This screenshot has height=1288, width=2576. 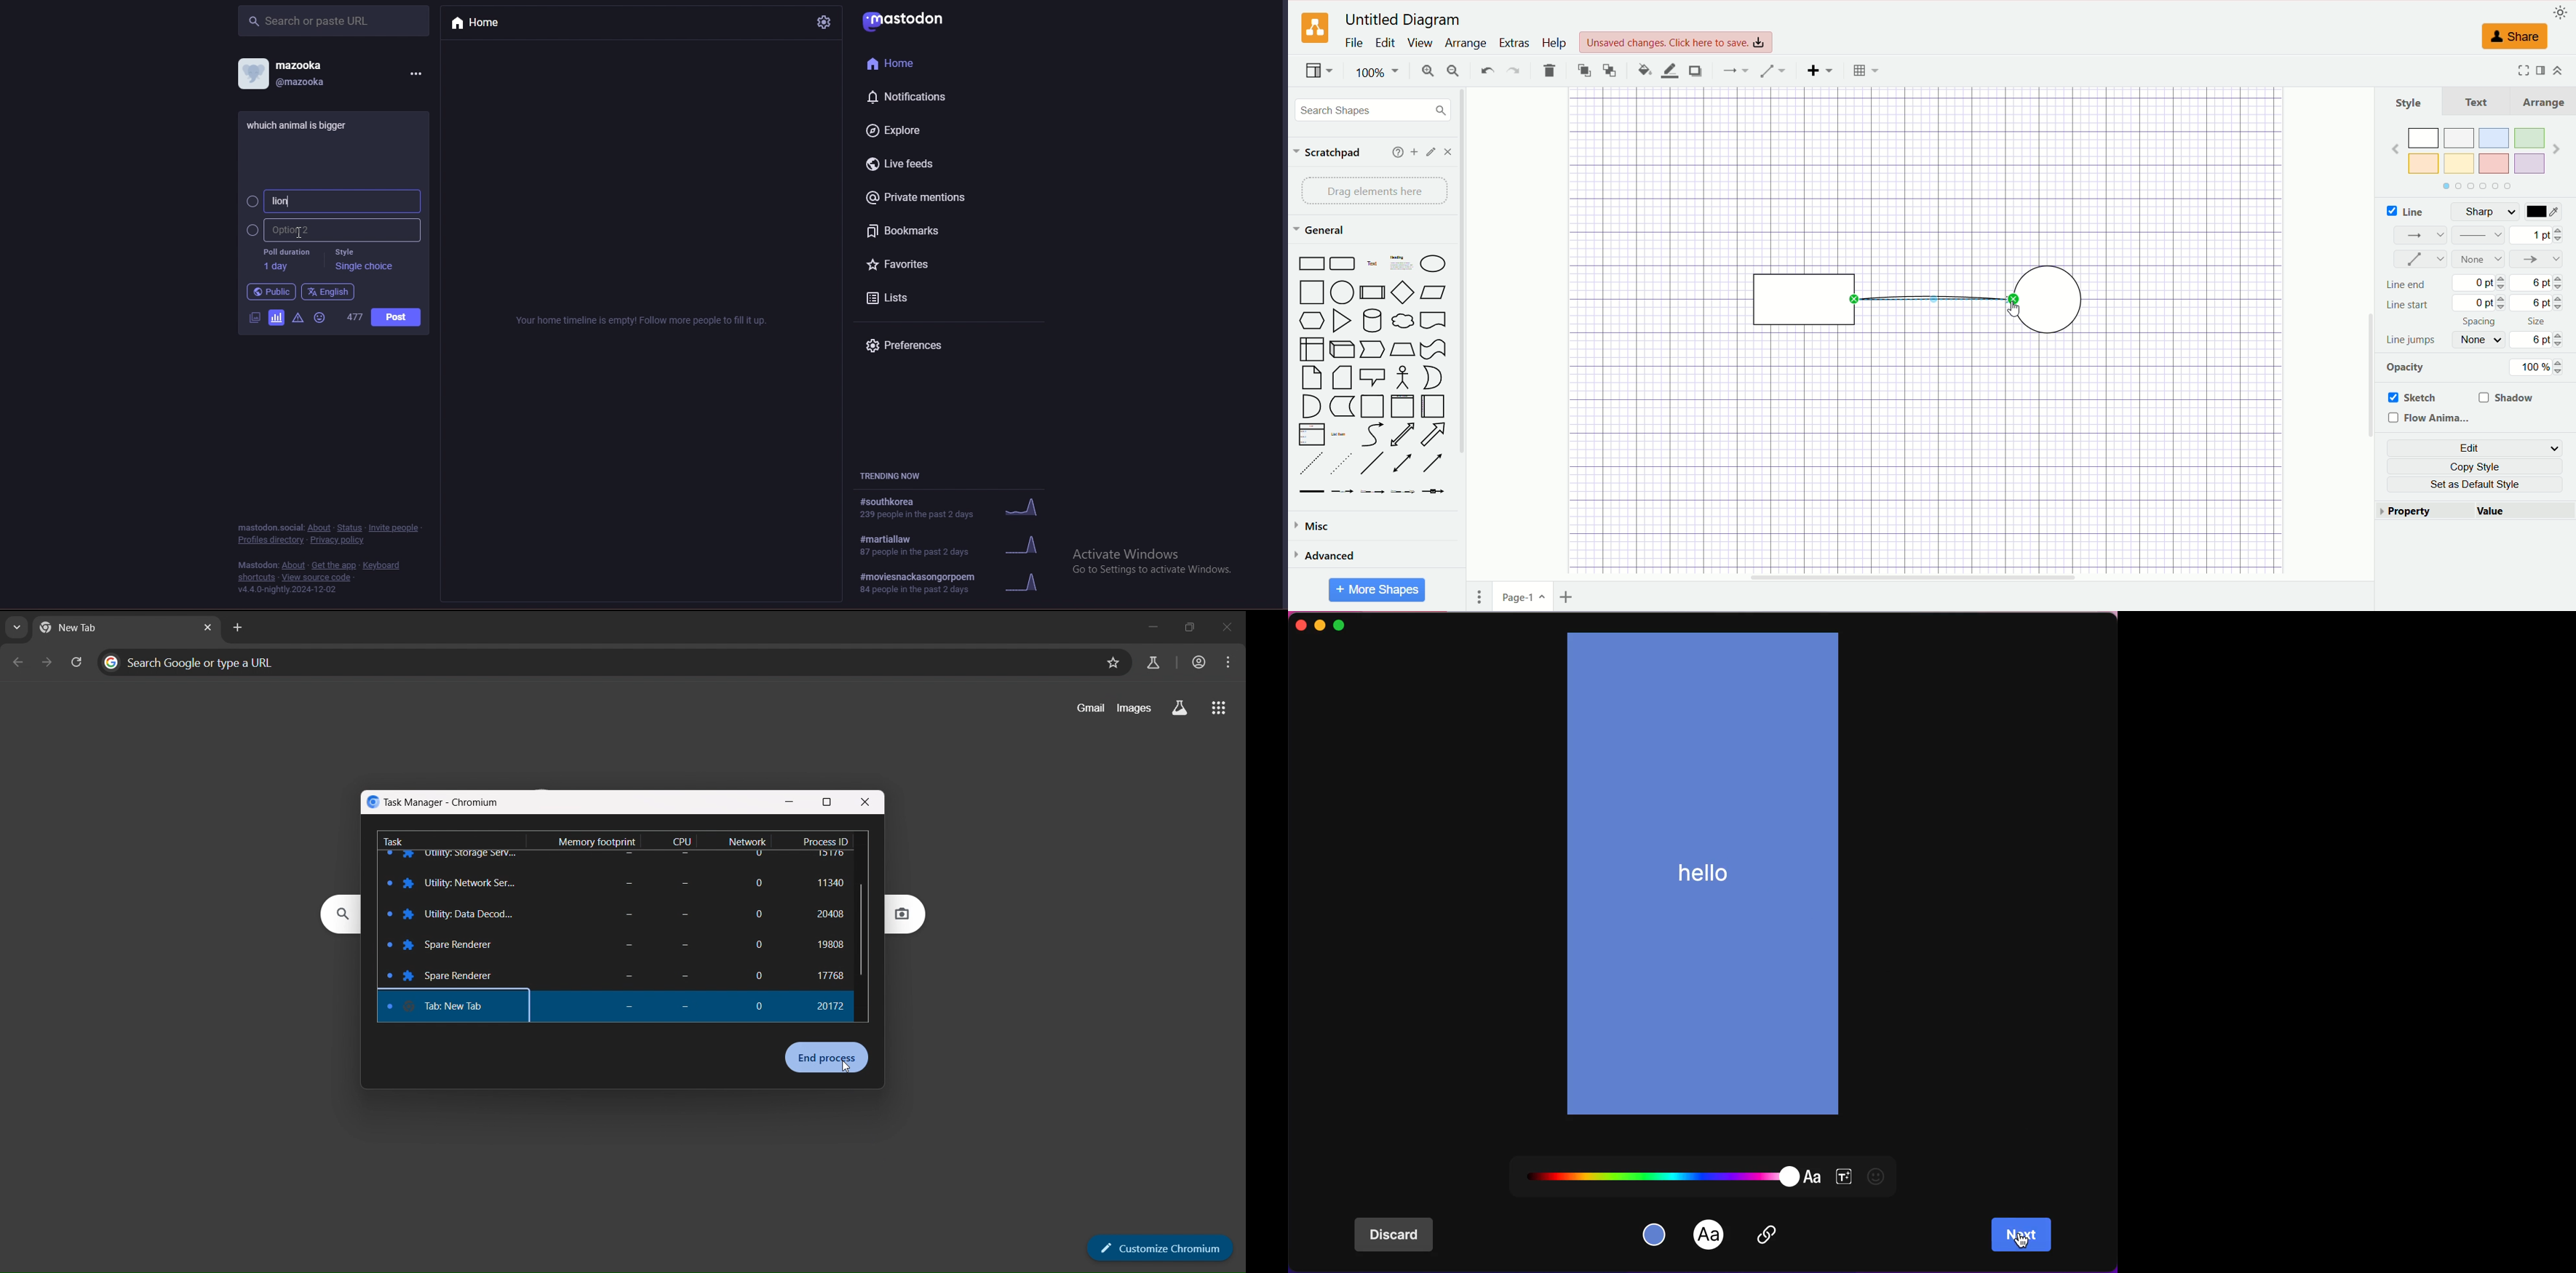 I want to click on shadow, so click(x=1695, y=71).